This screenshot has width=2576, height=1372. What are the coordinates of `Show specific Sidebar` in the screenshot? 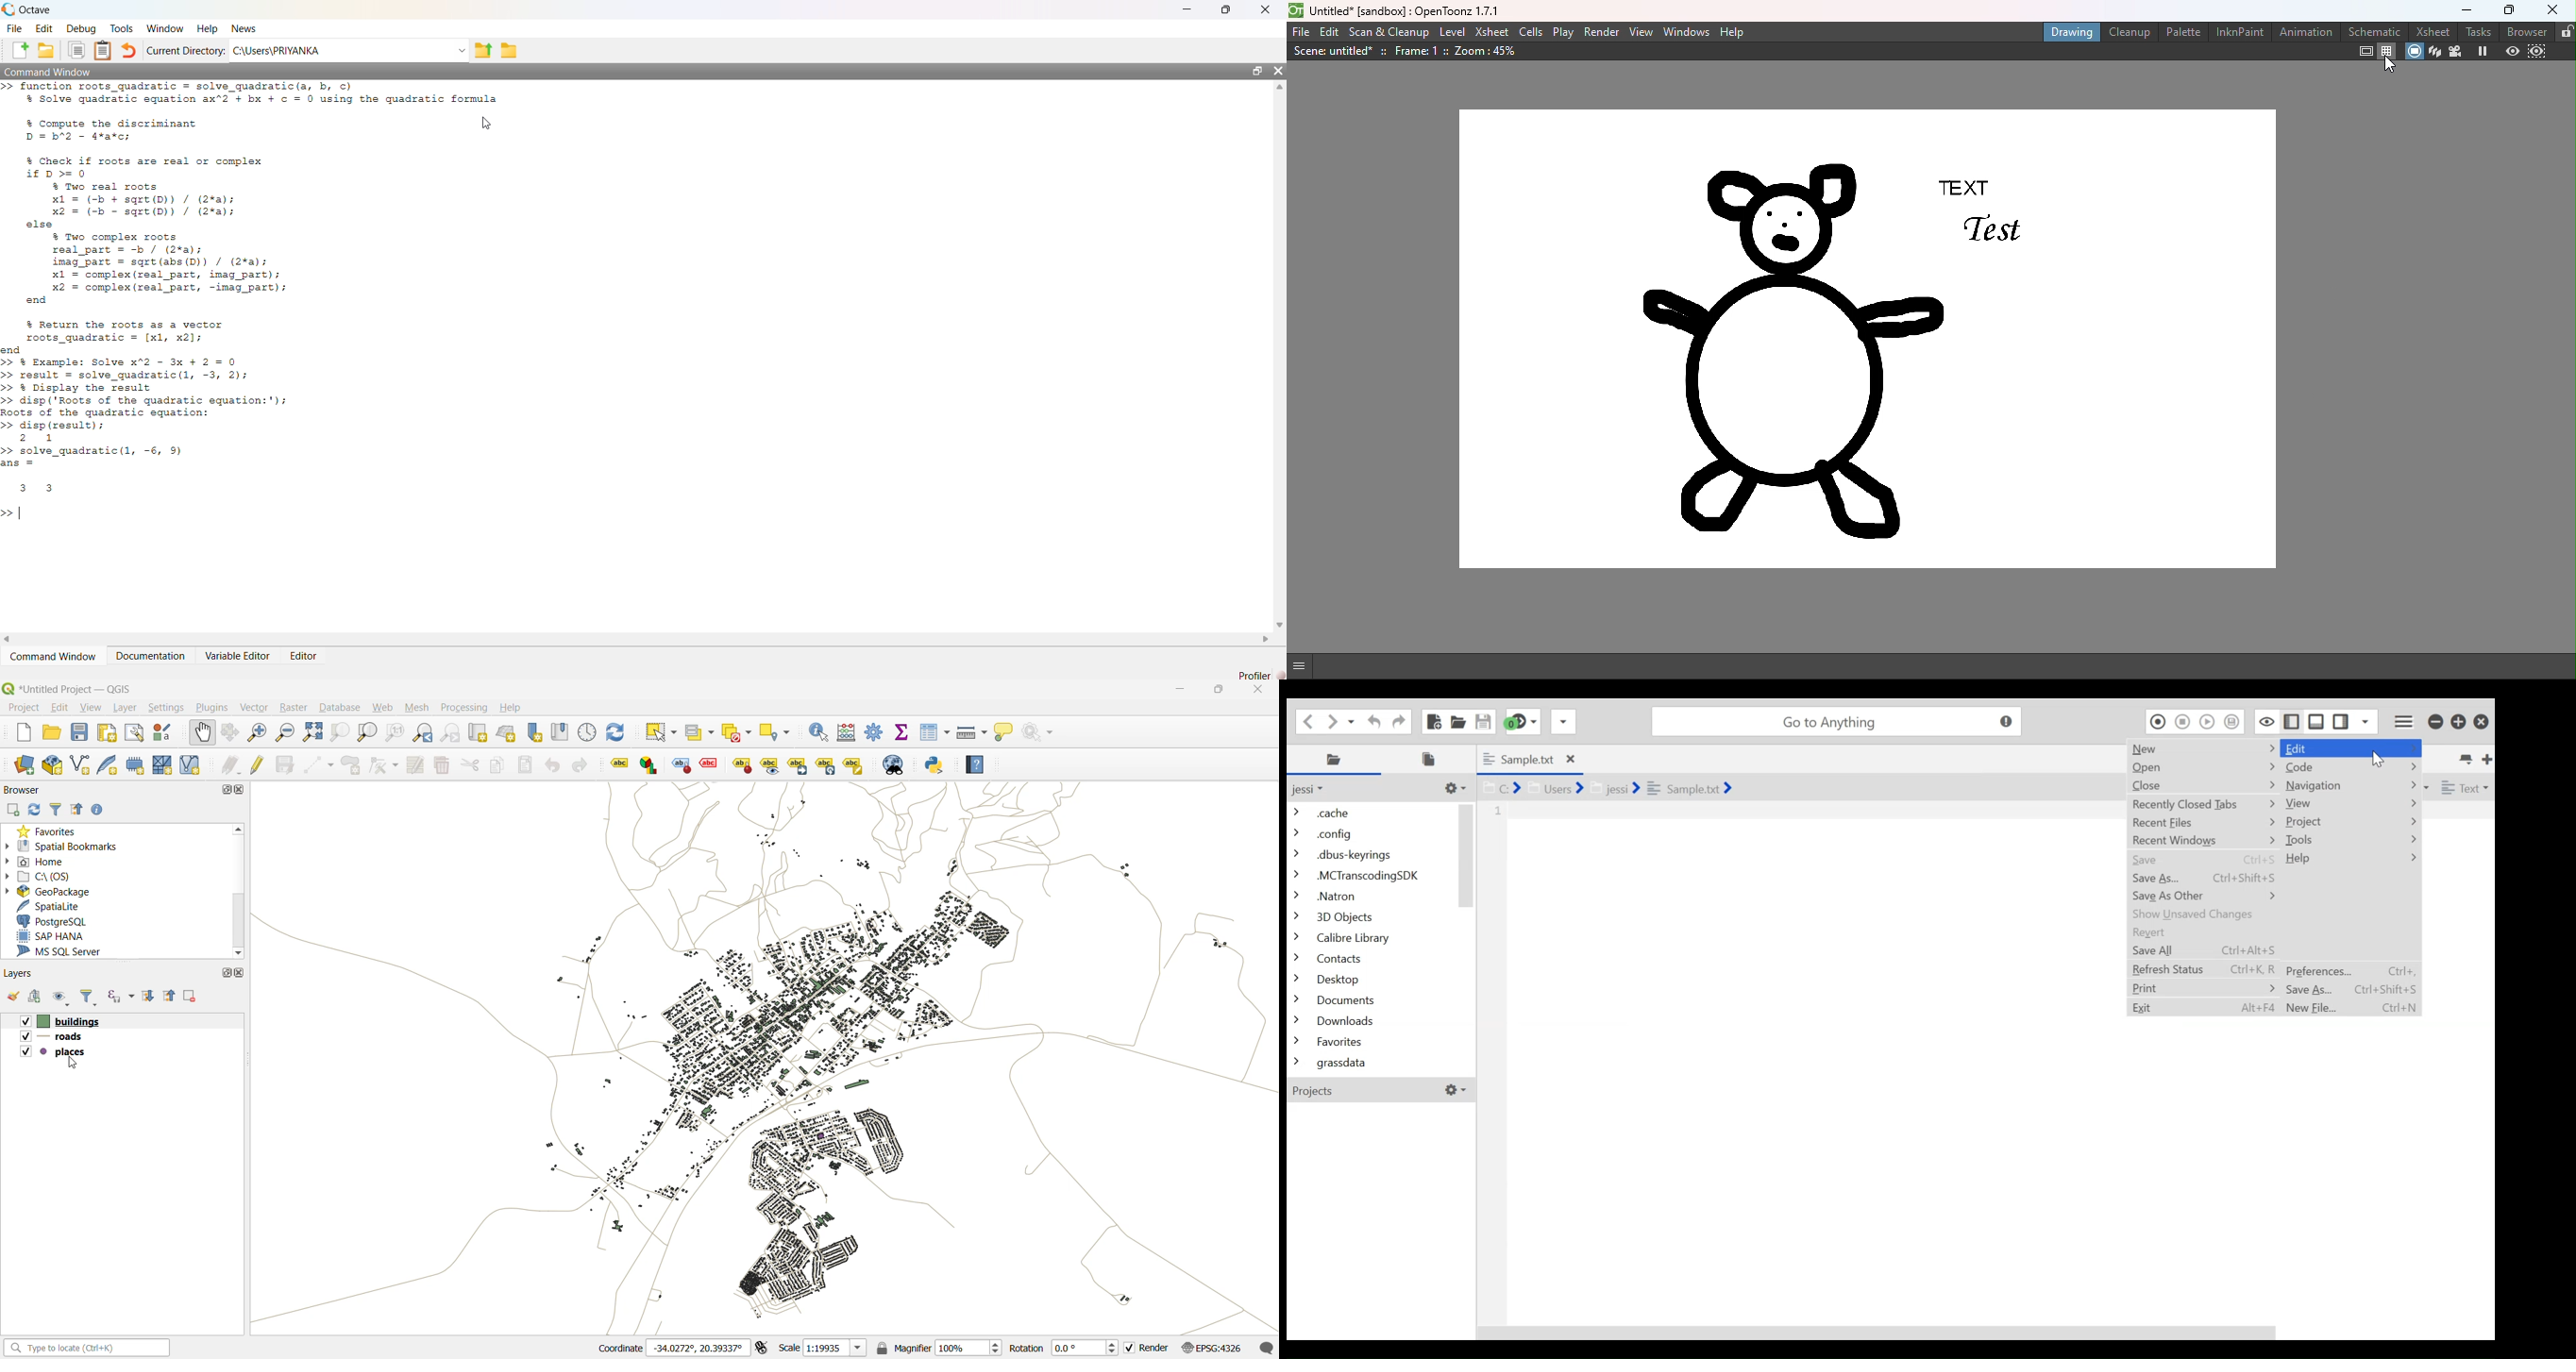 It's located at (2366, 721).